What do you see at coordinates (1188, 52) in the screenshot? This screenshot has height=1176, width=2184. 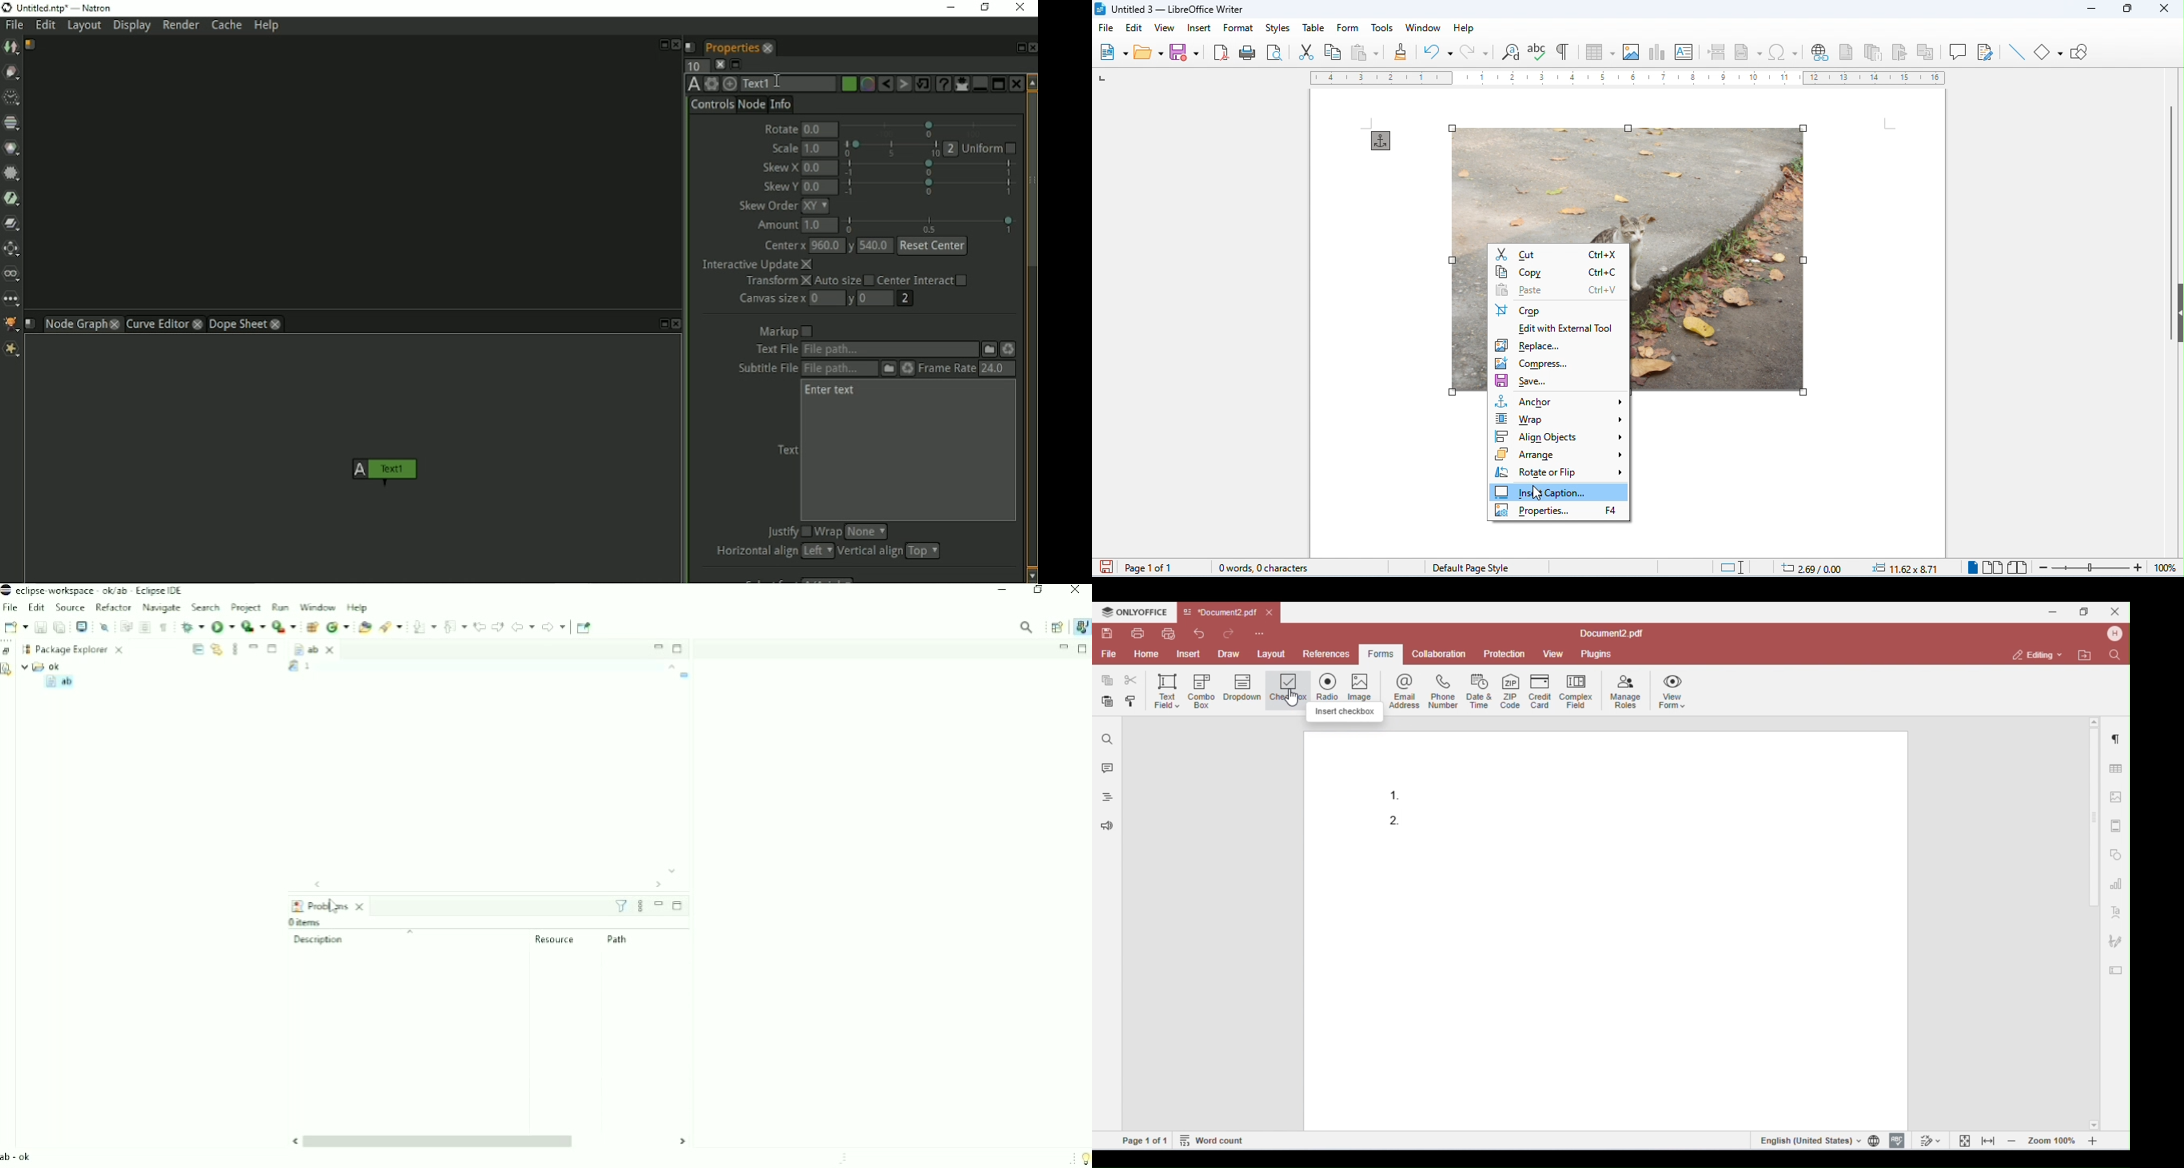 I see `save` at bounding box center [1188, 52].